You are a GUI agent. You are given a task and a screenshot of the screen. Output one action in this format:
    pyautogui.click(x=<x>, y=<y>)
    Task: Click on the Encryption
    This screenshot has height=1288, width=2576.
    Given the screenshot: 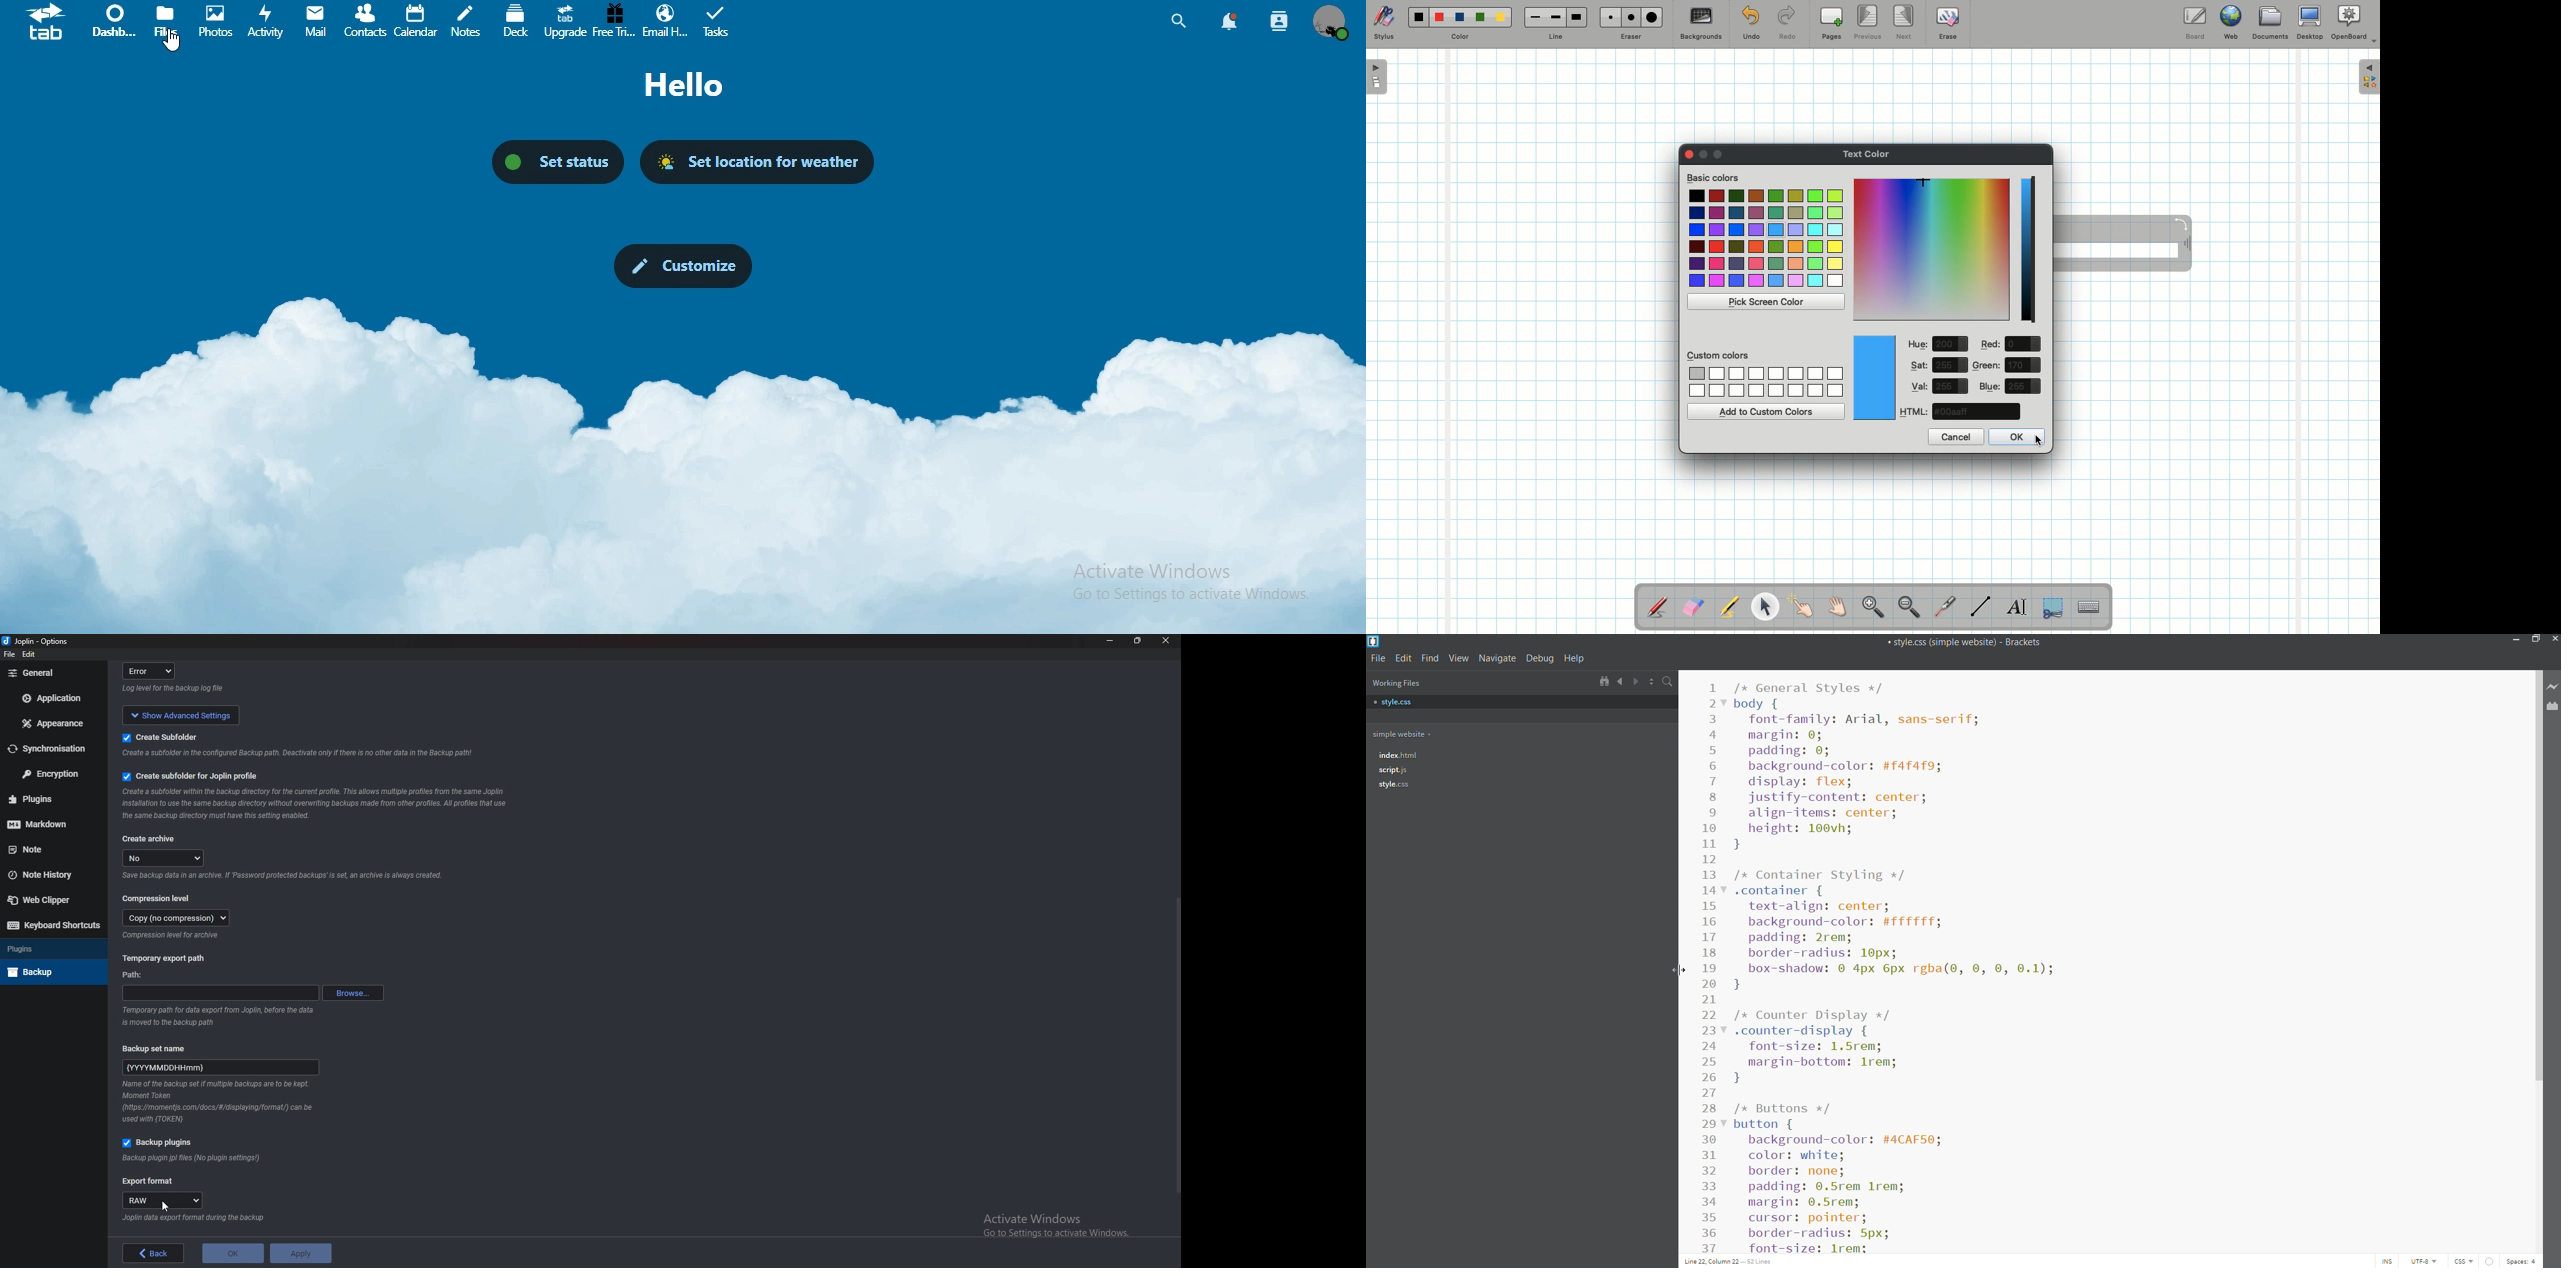 What is the action you would take?
    pyautogui.click(x=51, y=773)
    